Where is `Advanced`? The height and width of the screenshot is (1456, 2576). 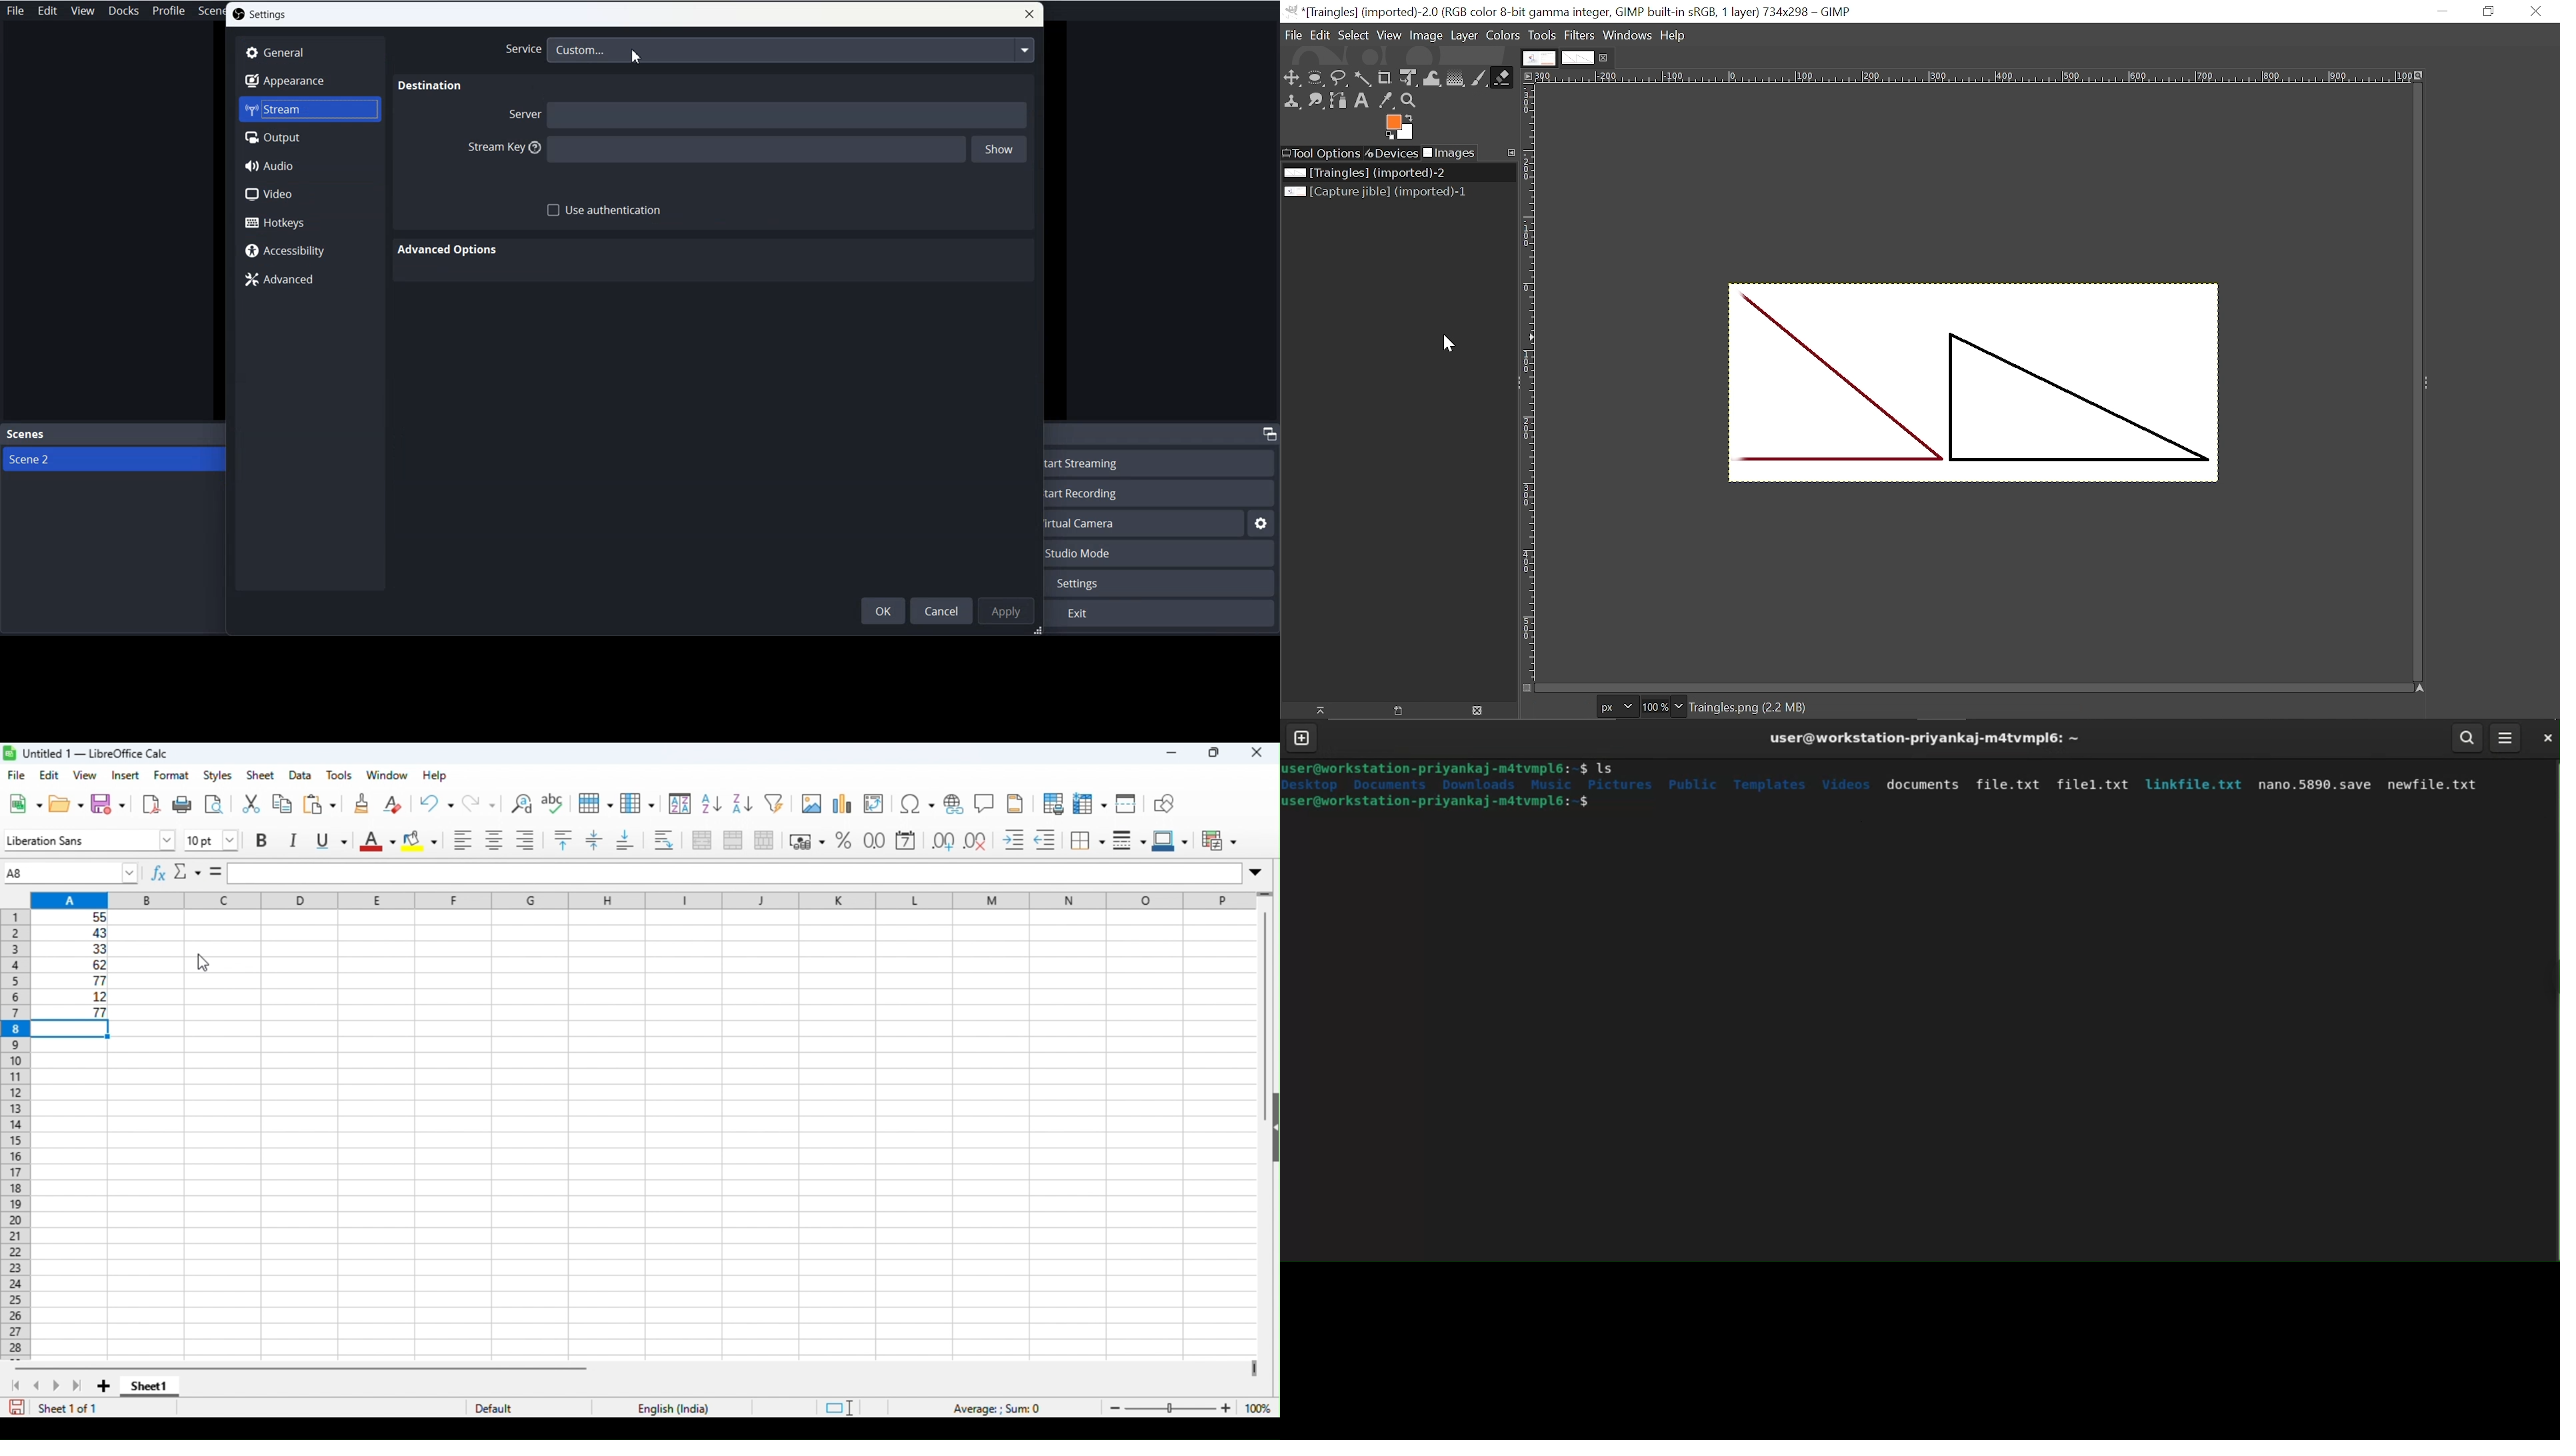 Advanced is located at coordinates (308, 279).